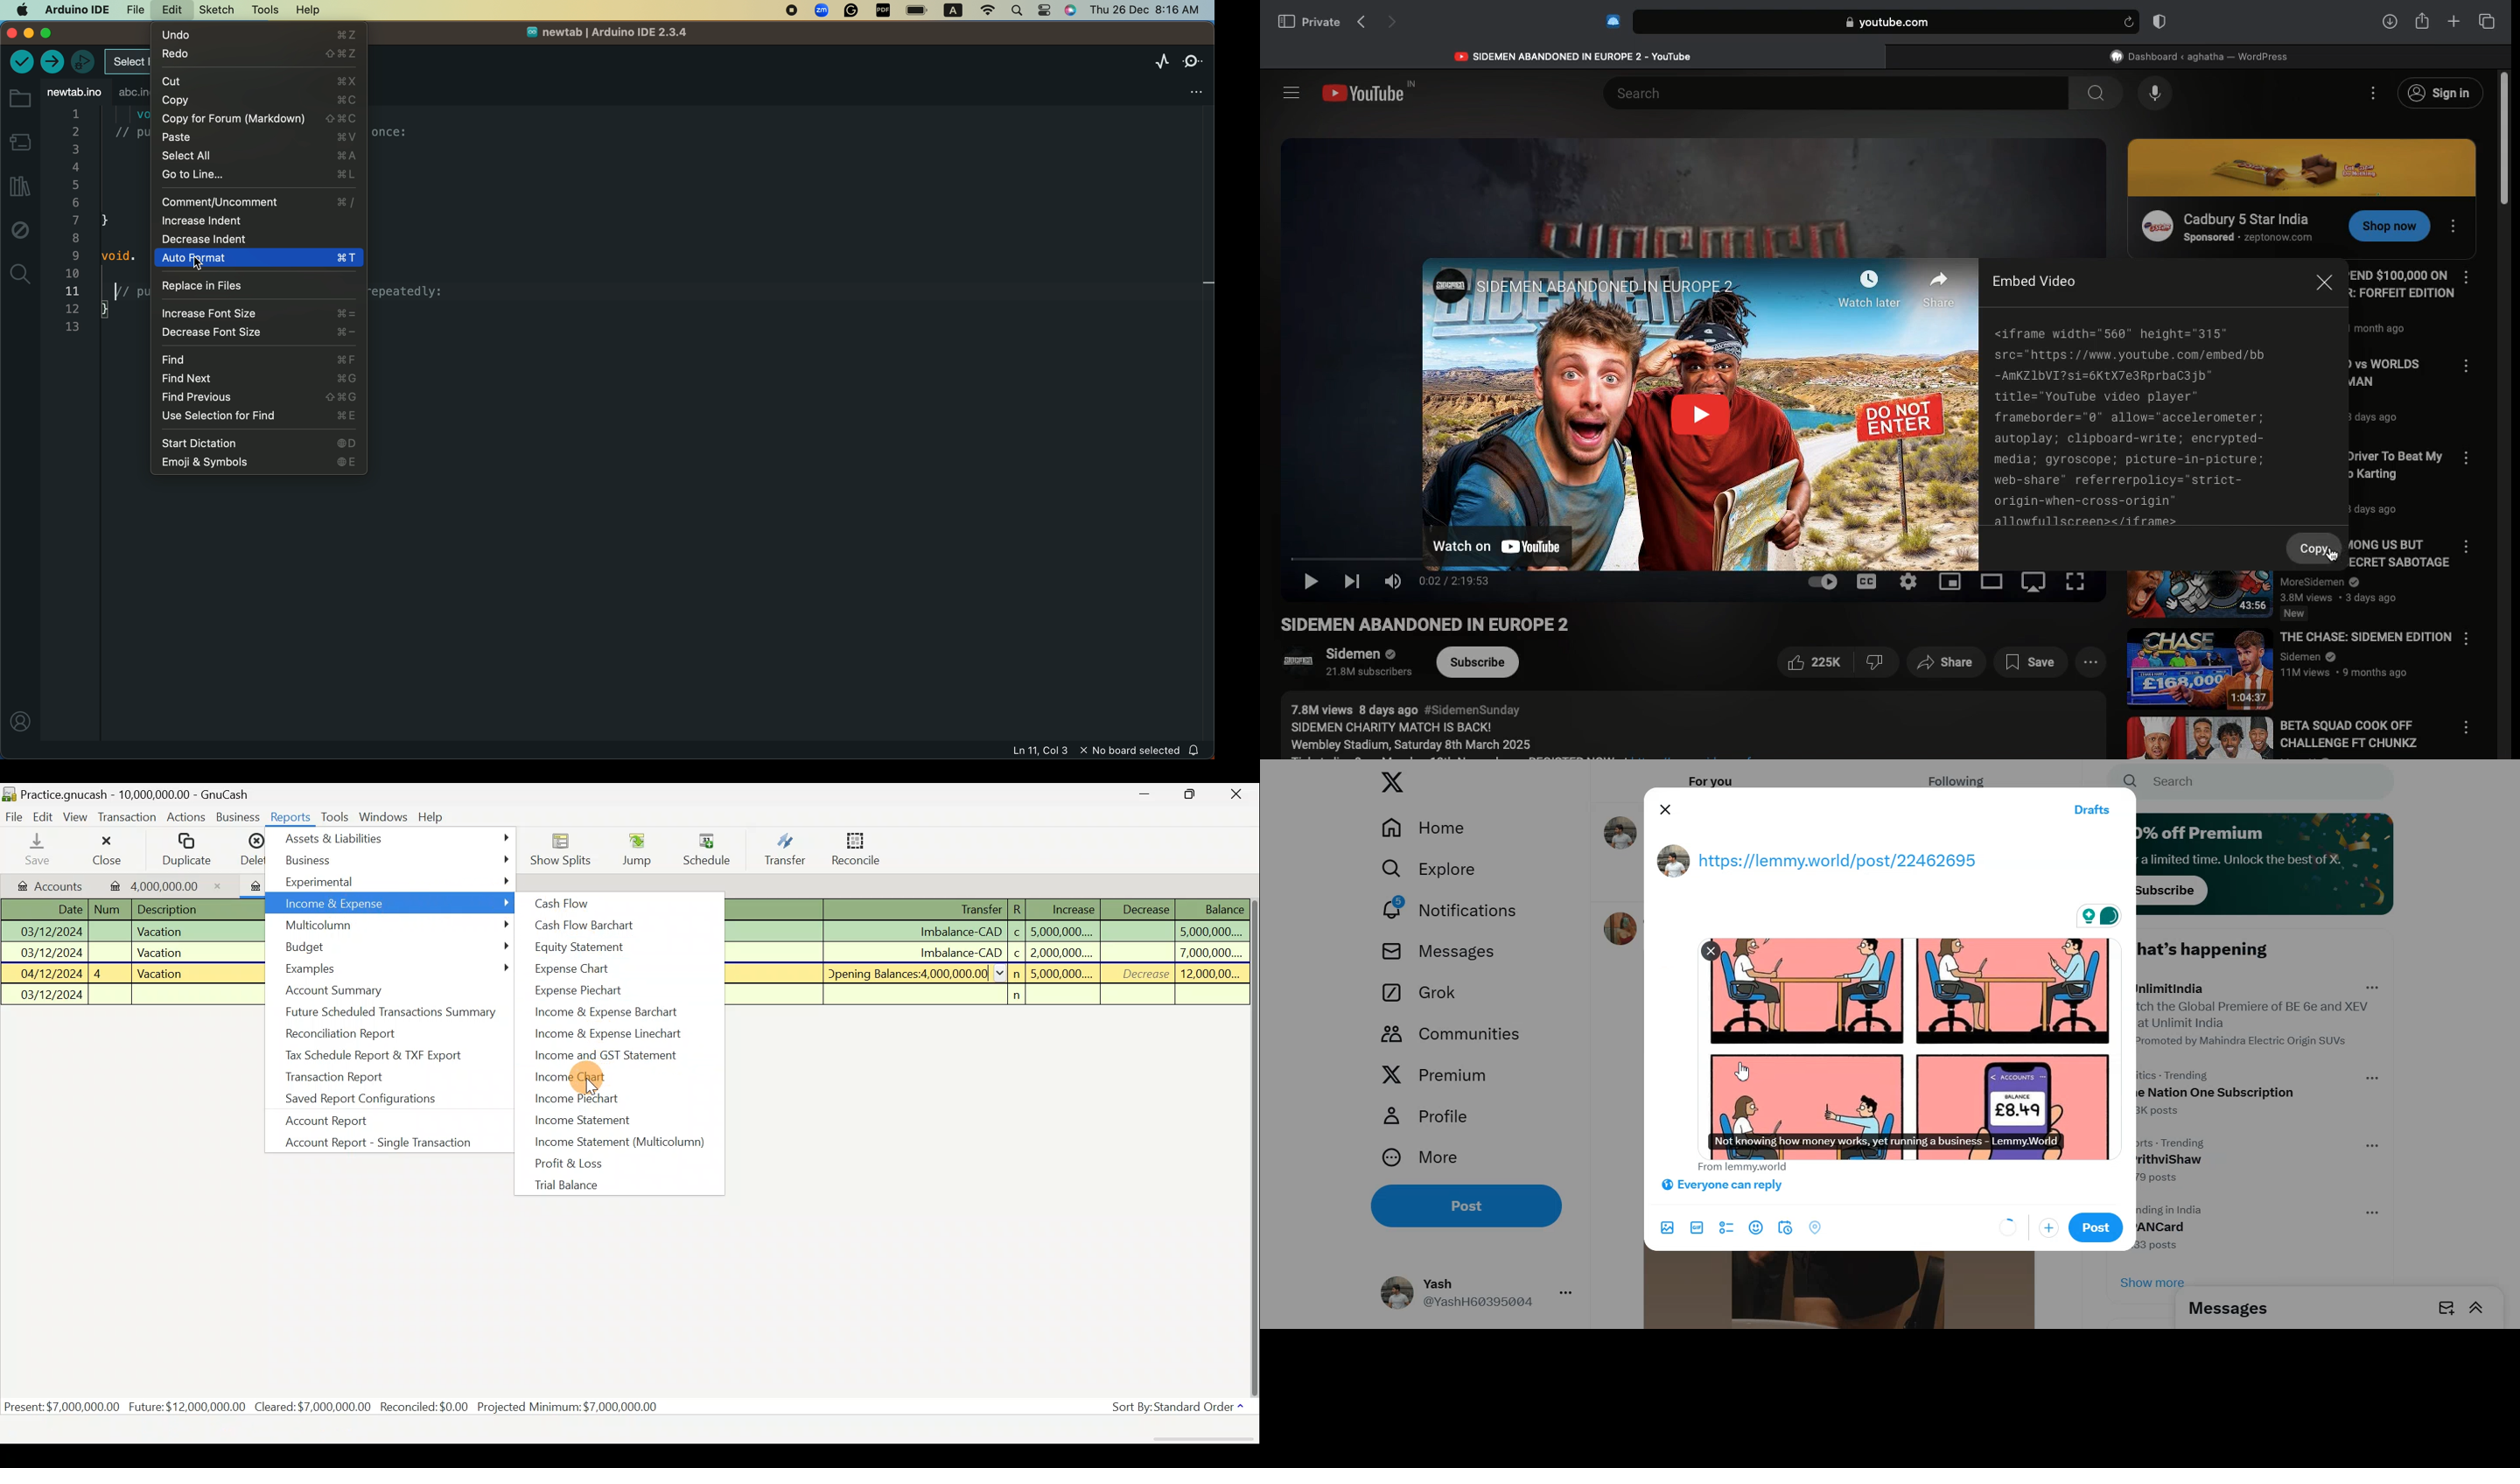  Describe the element at coordinates (431, 816) in the screenshot. I see `Help` at that location.